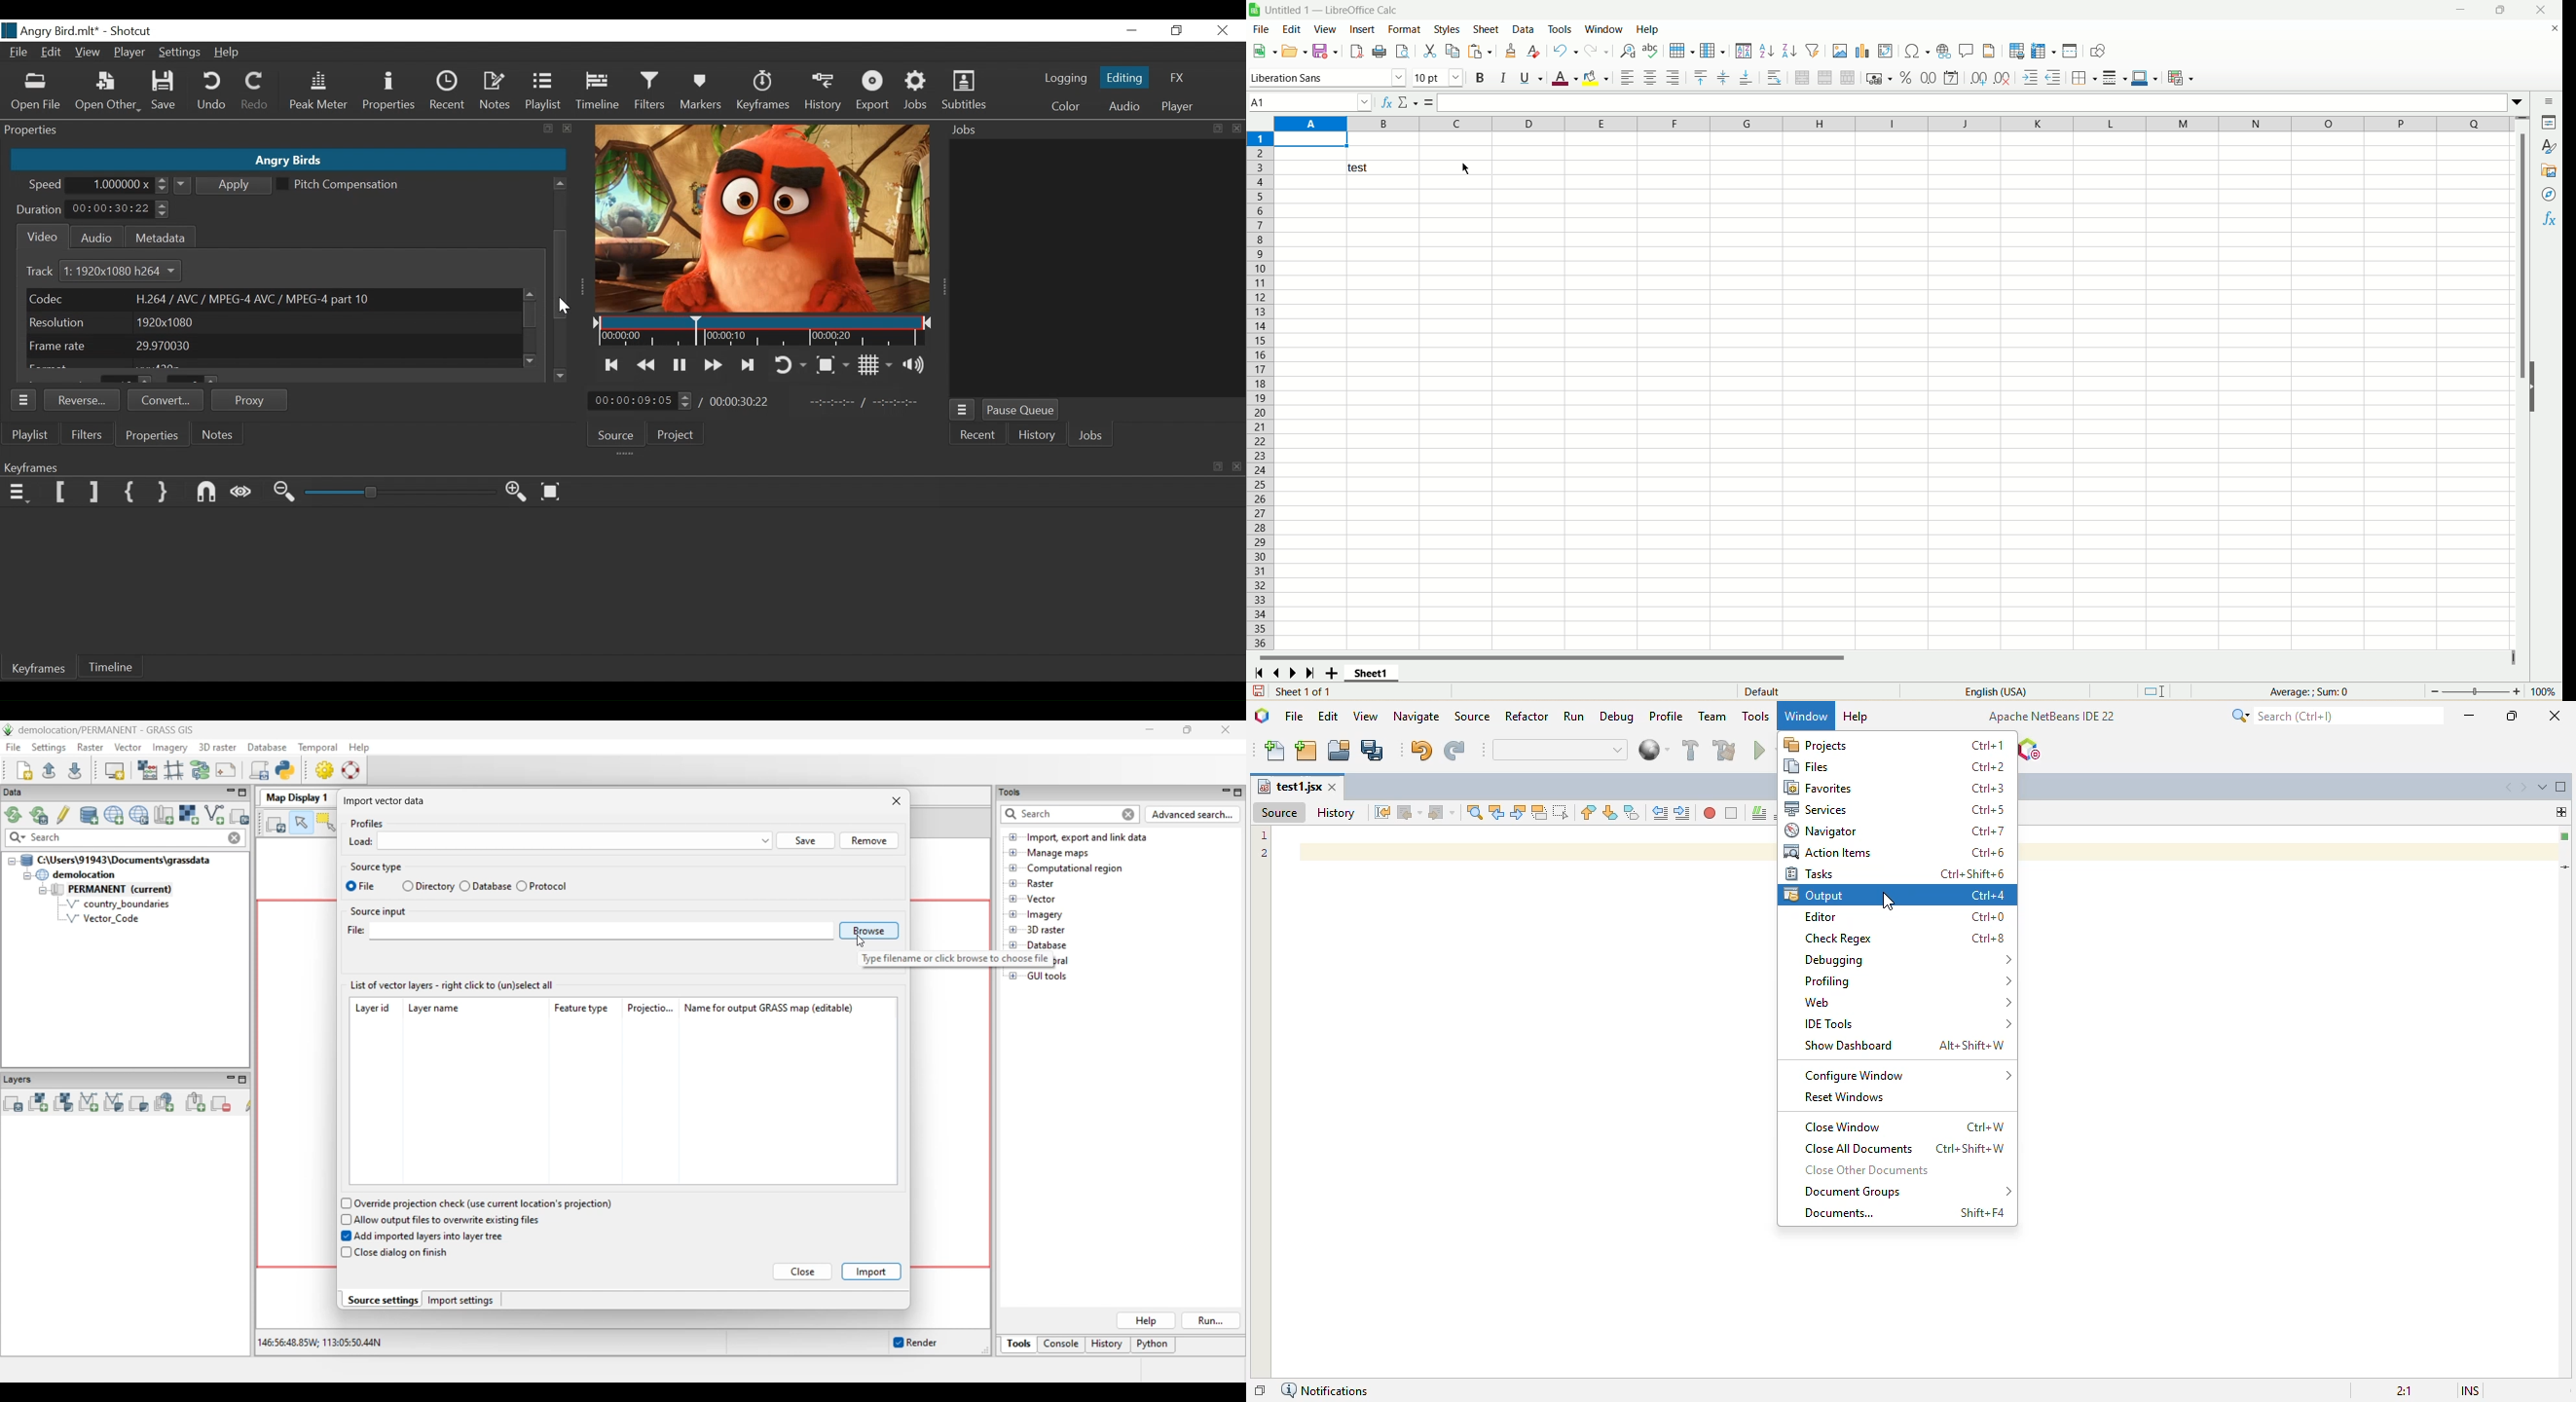 Image resolution: width=2576 pixels, height=1428 pixels. Describe the element at coordinates (1122, 77) in the screenshot. I see `Editing` at that location.